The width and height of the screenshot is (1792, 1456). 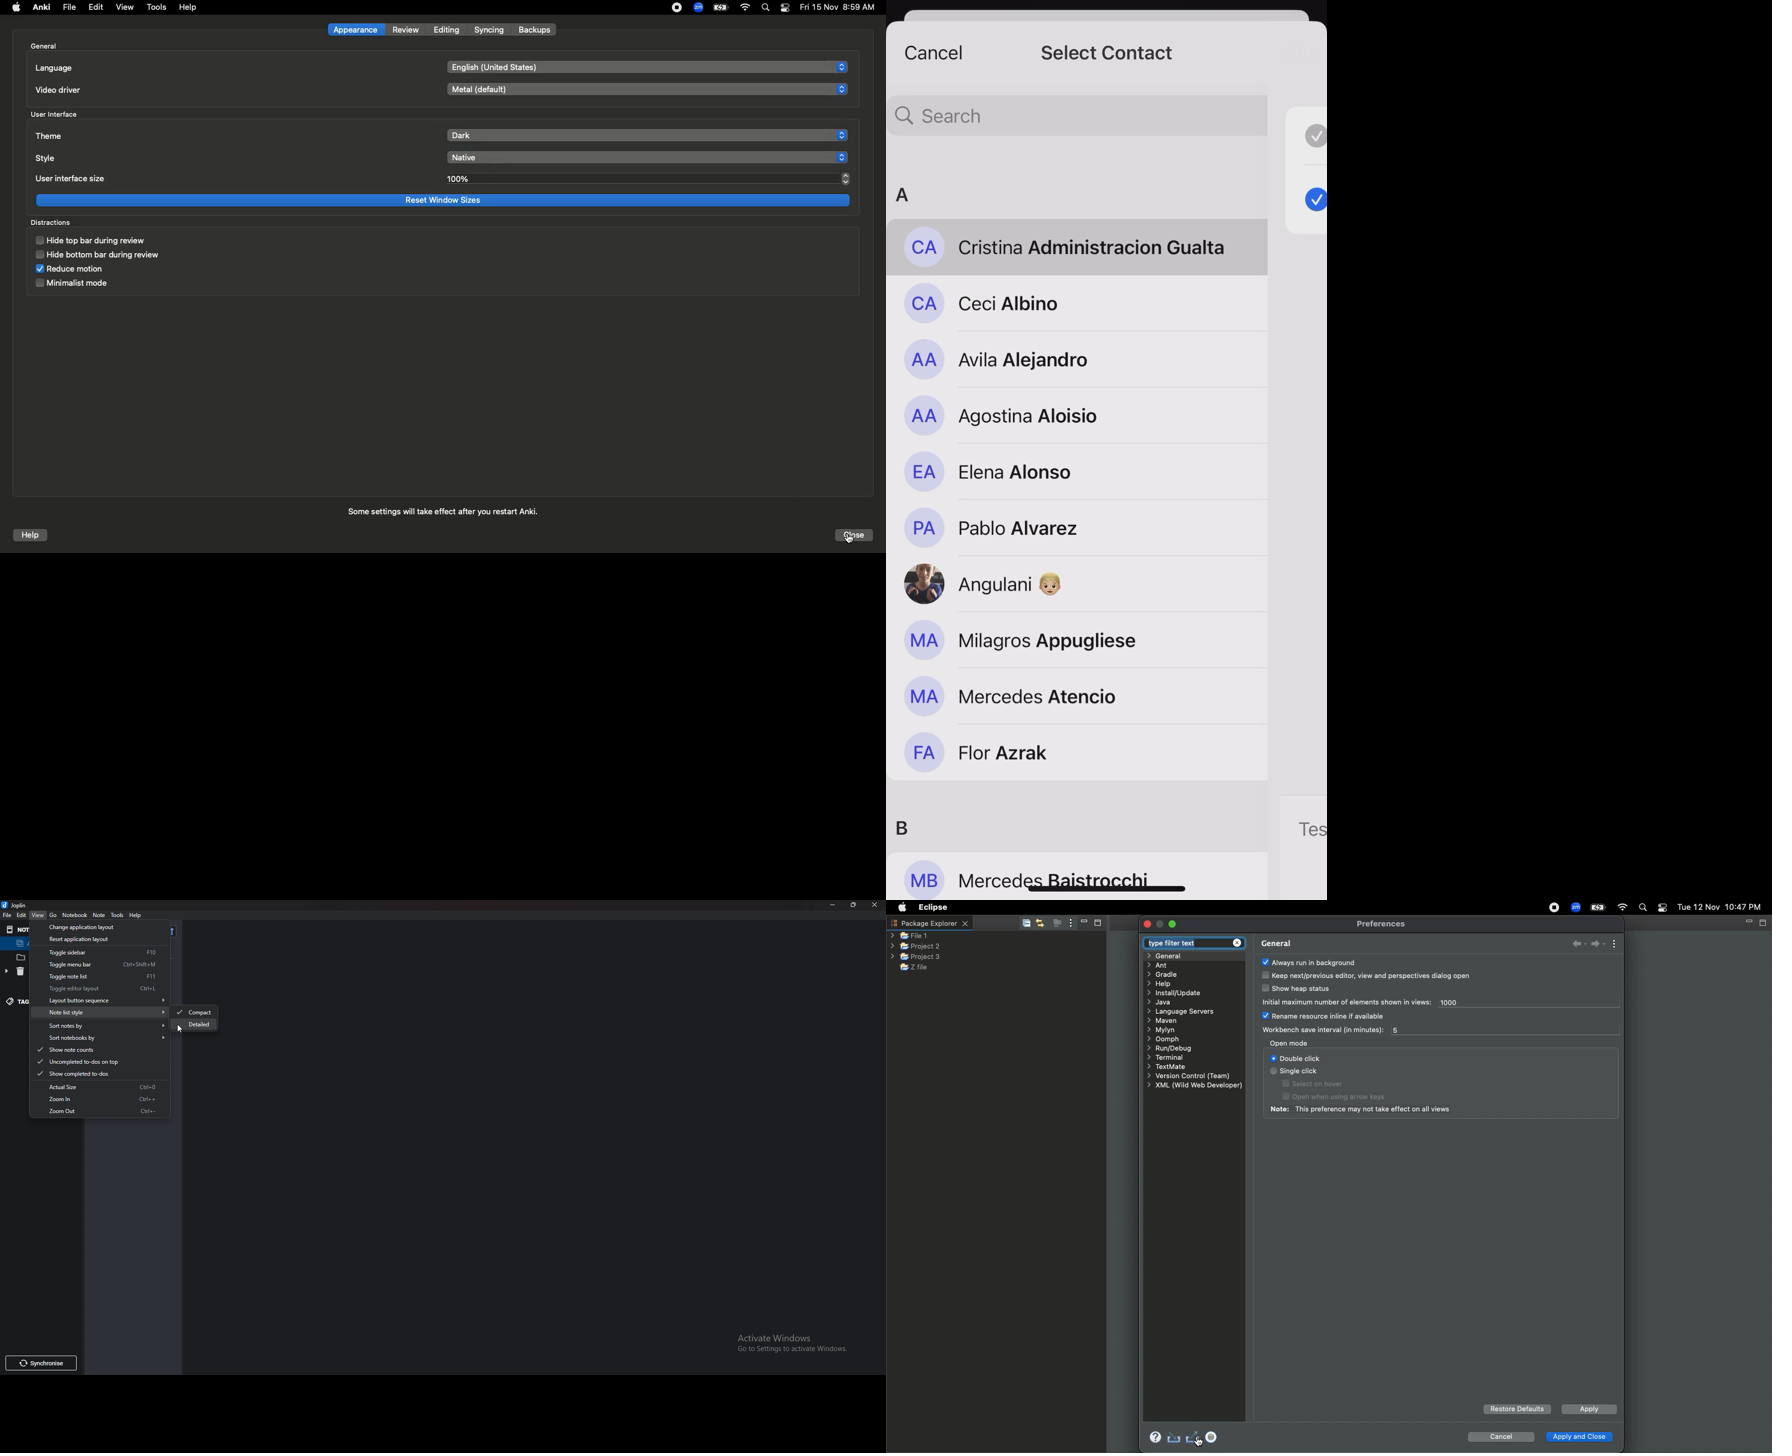 I want to click on Sort notebook by, so click(x=102, y=1038).